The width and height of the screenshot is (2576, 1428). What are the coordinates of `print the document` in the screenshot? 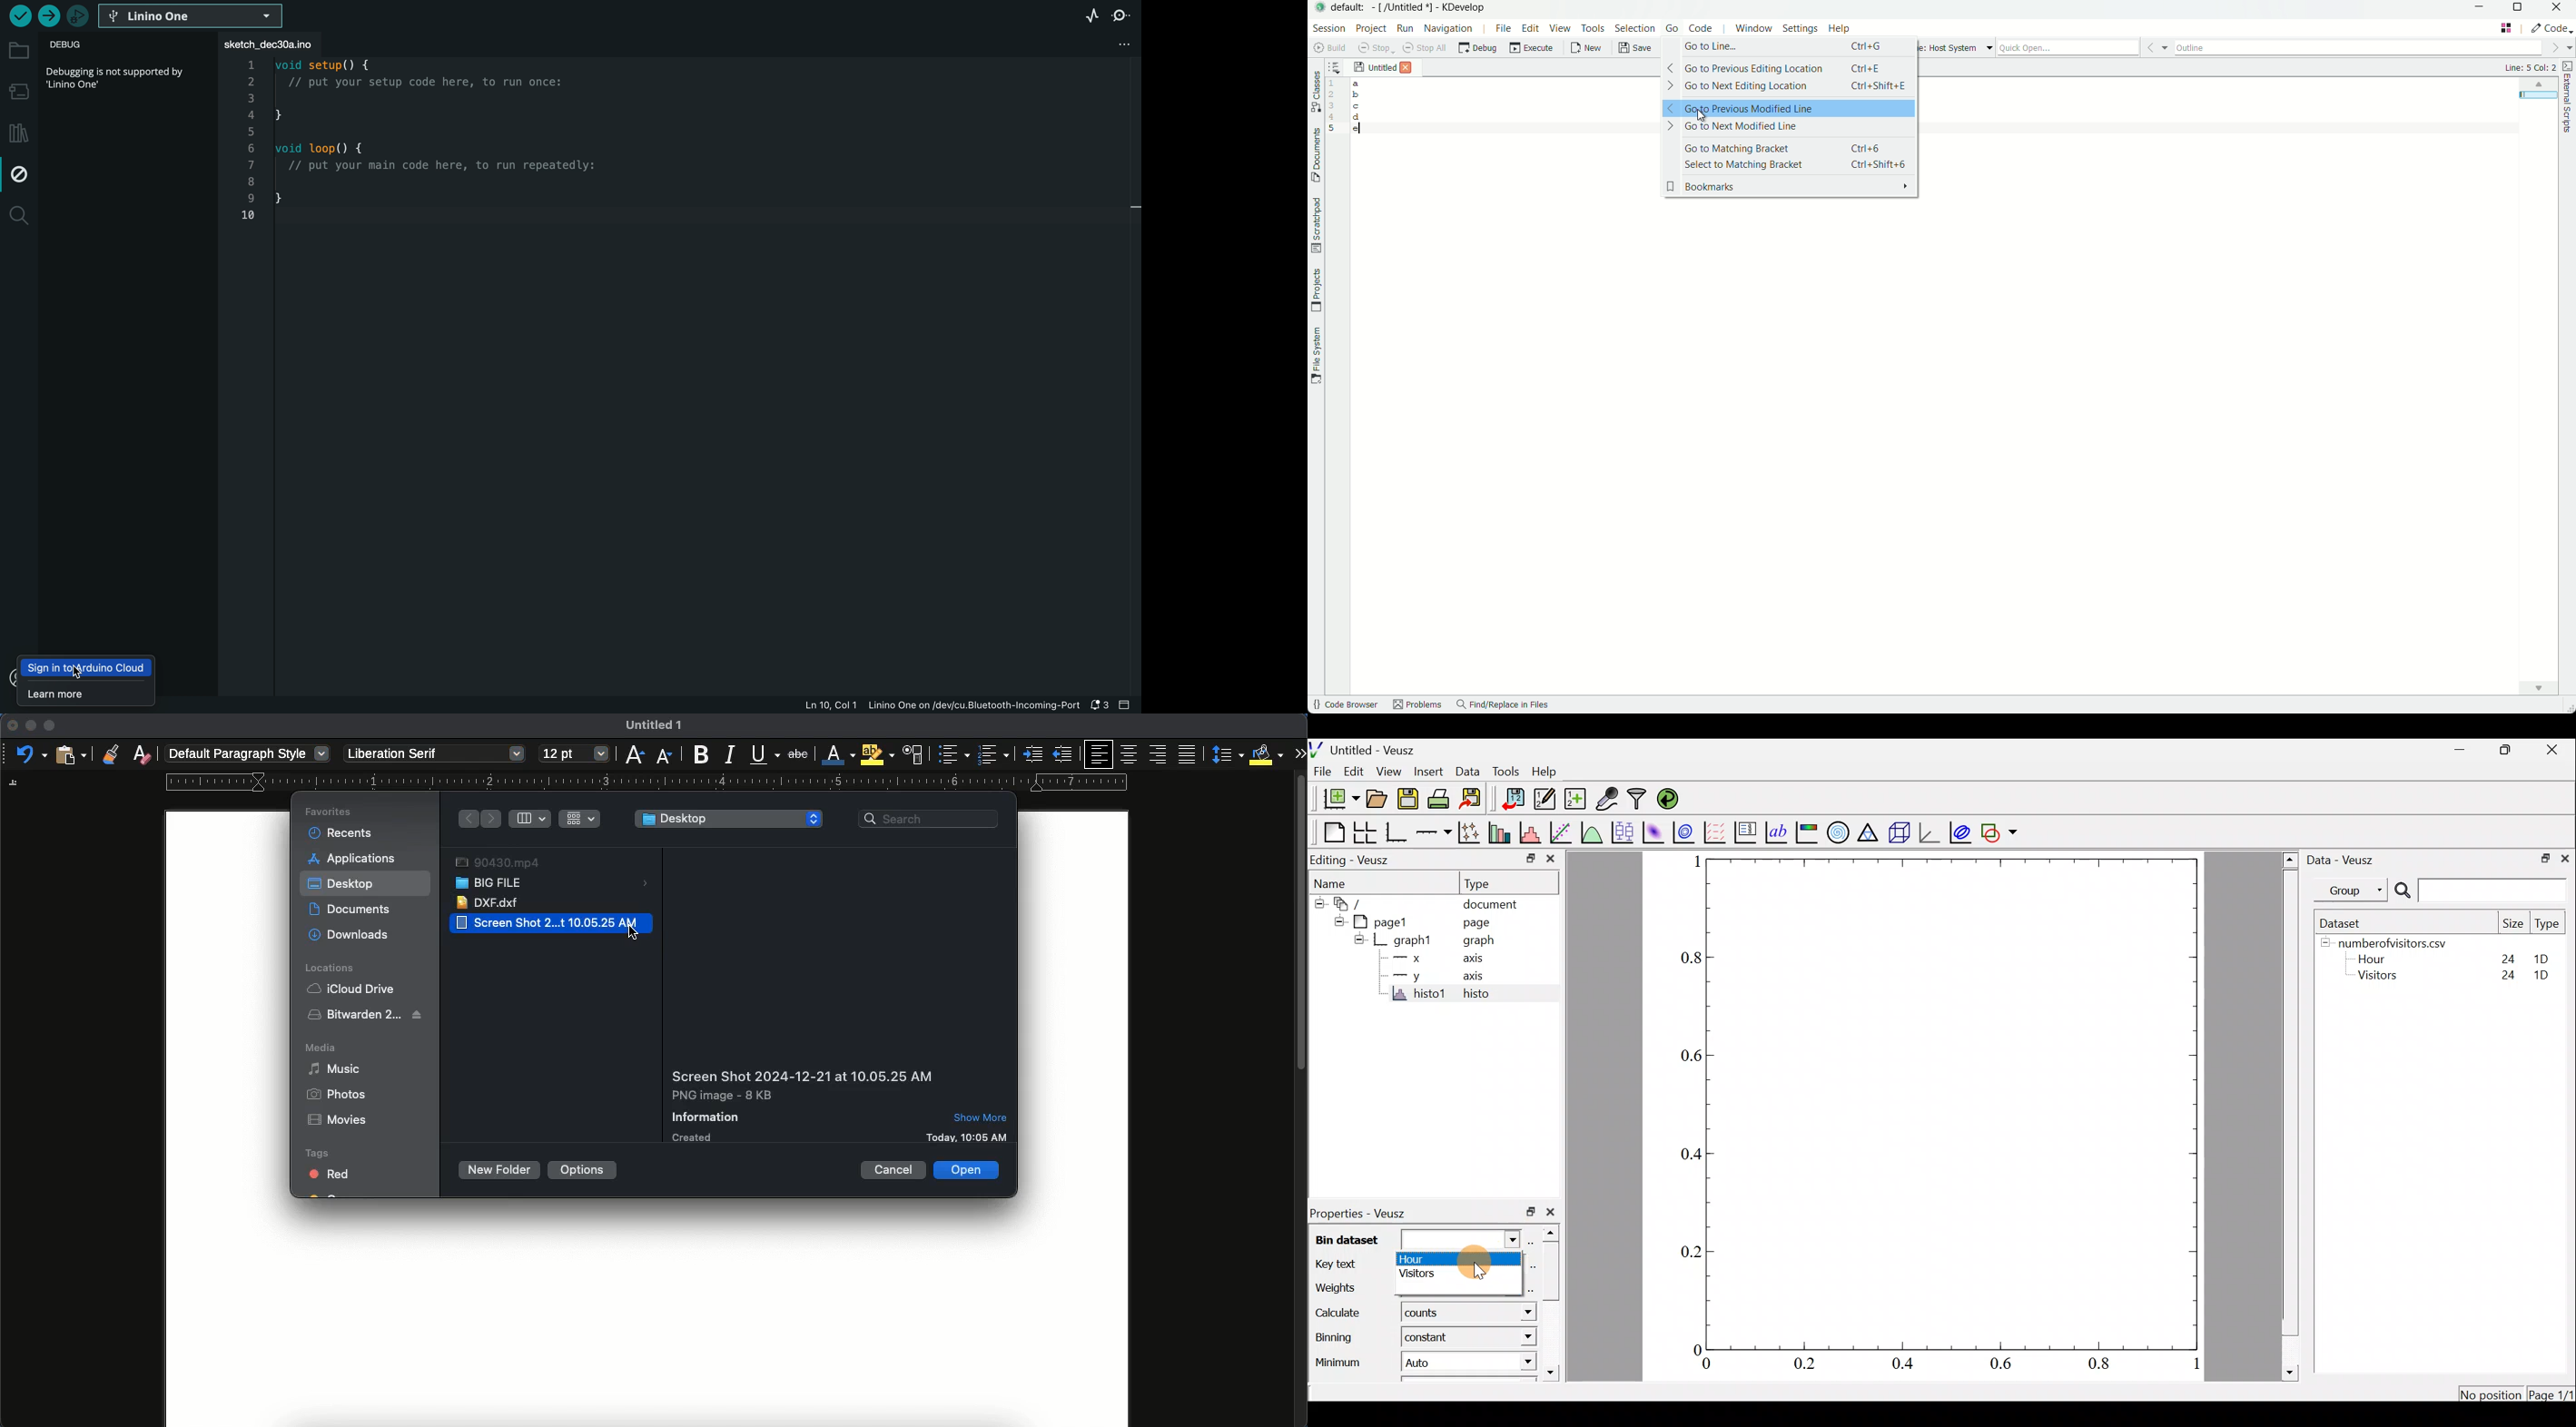 It's located at (1439, 798).